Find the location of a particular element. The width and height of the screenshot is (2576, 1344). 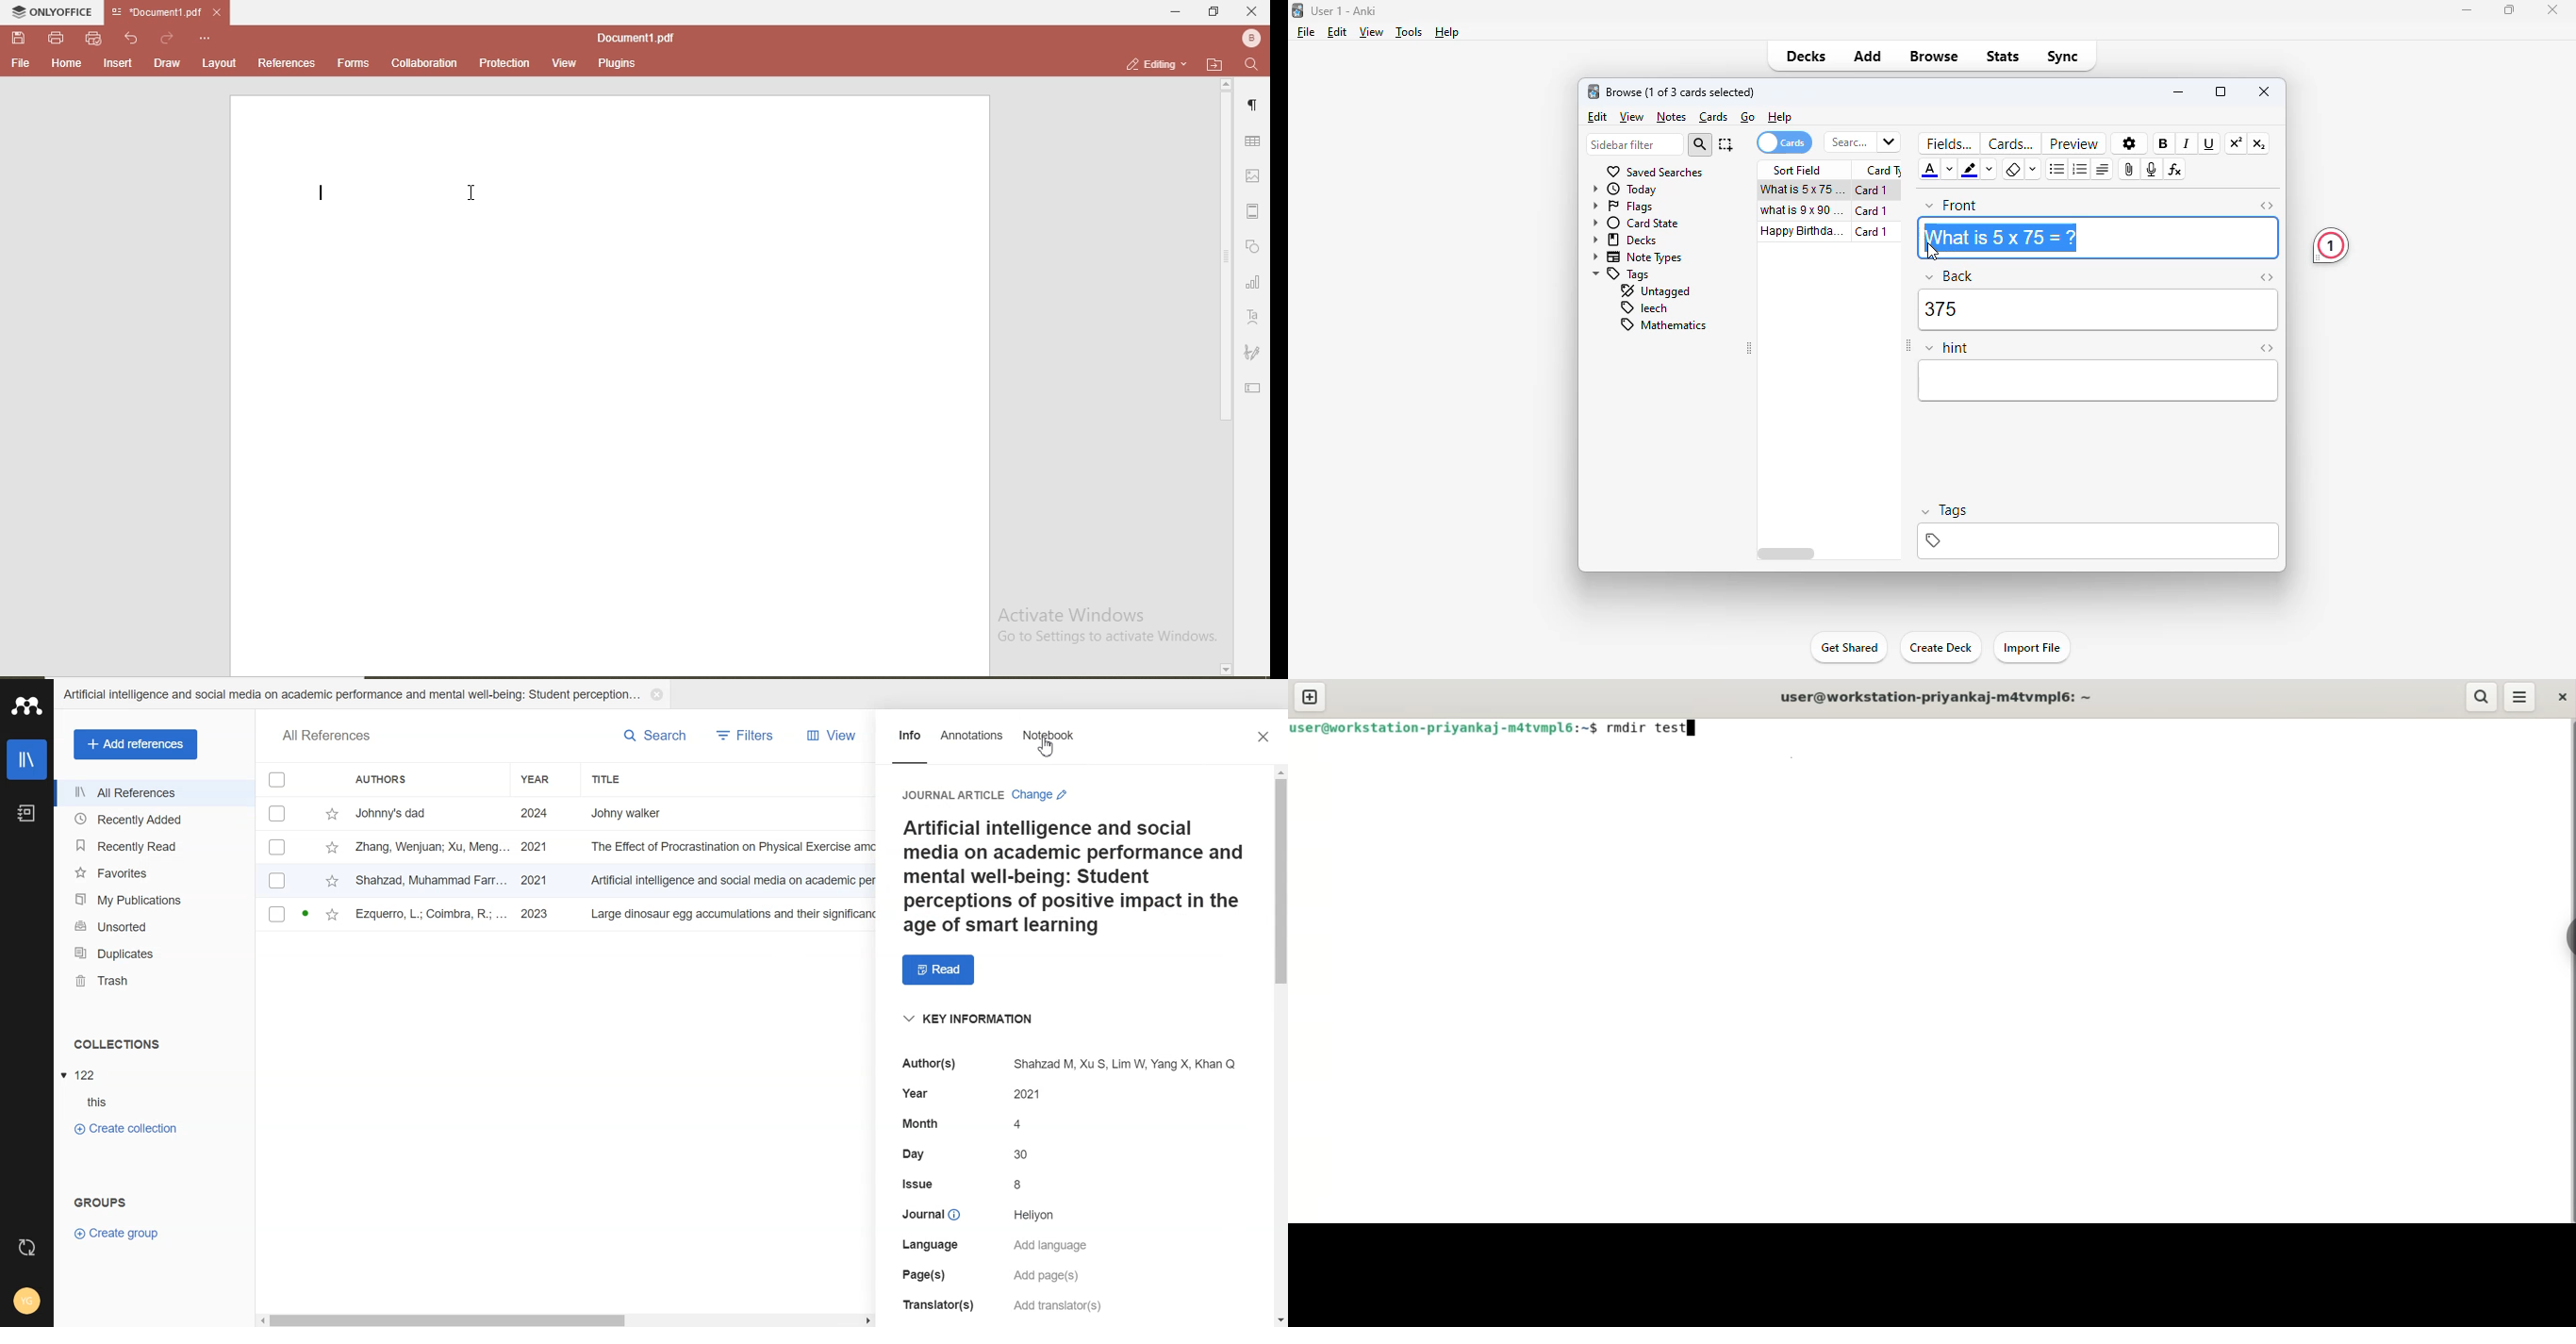

Checkbox is located at coordinates (279, 813).